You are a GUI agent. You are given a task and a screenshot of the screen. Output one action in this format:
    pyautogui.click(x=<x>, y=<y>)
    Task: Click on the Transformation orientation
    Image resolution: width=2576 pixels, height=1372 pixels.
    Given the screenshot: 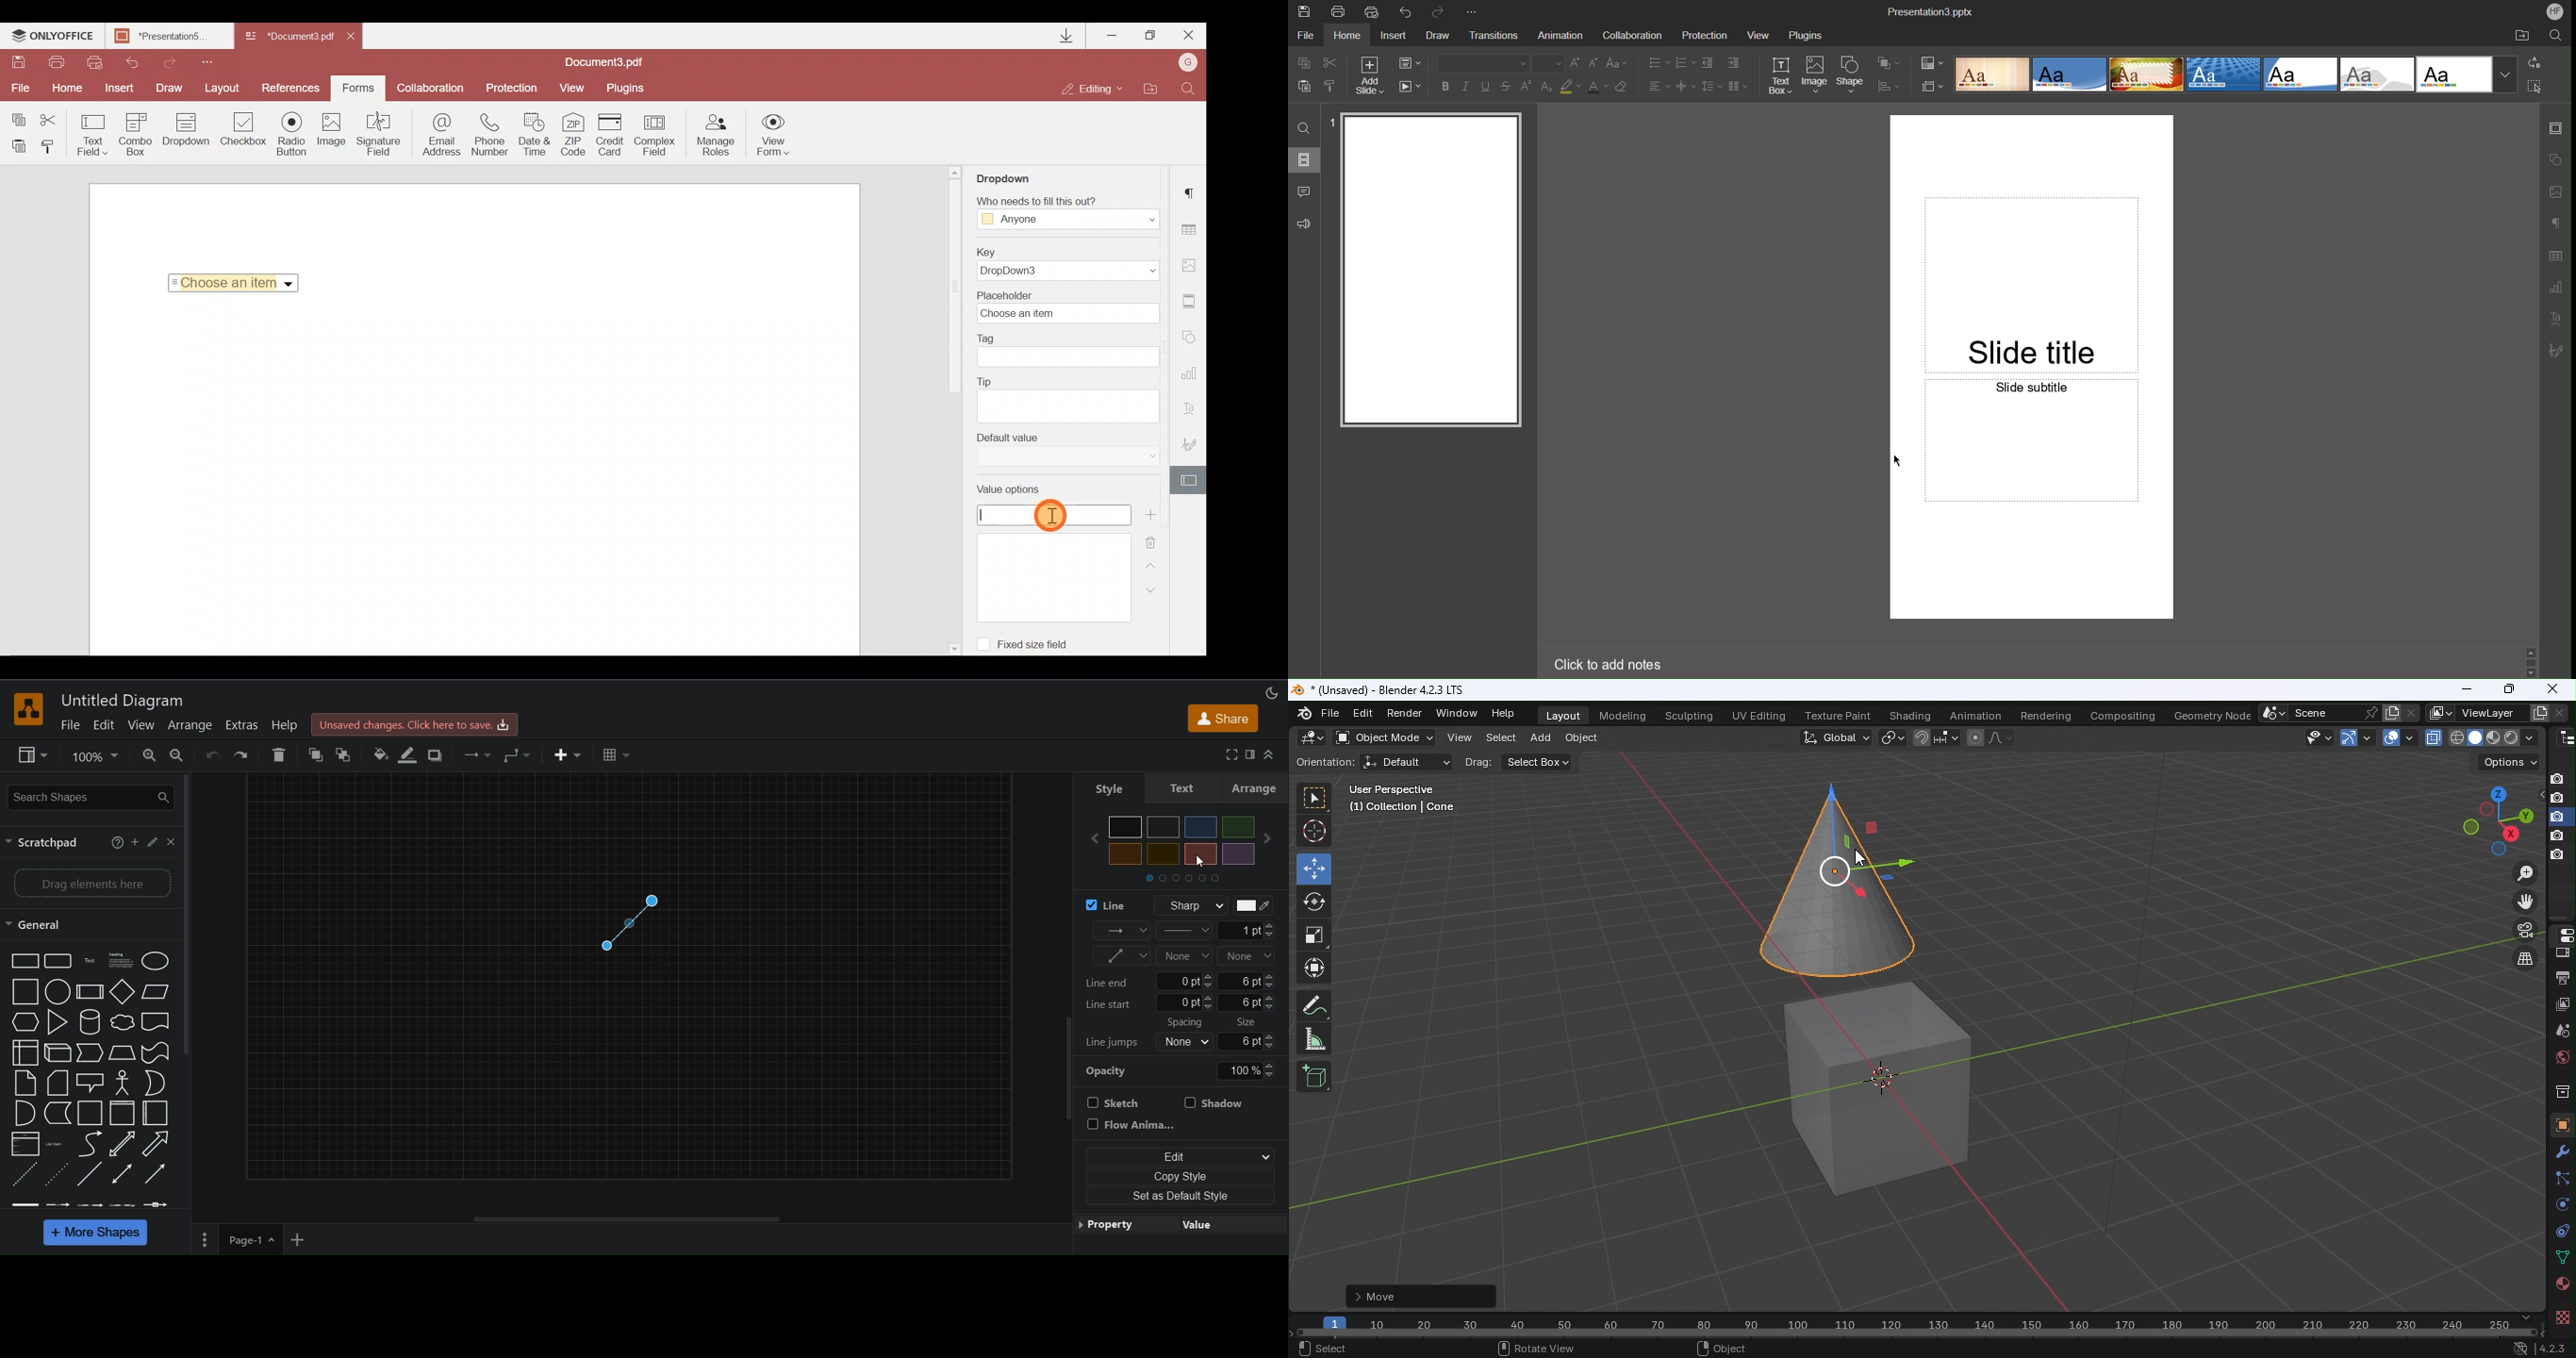 What is the action you would take?
    pyautogui.click(x=1839, y=736)
    